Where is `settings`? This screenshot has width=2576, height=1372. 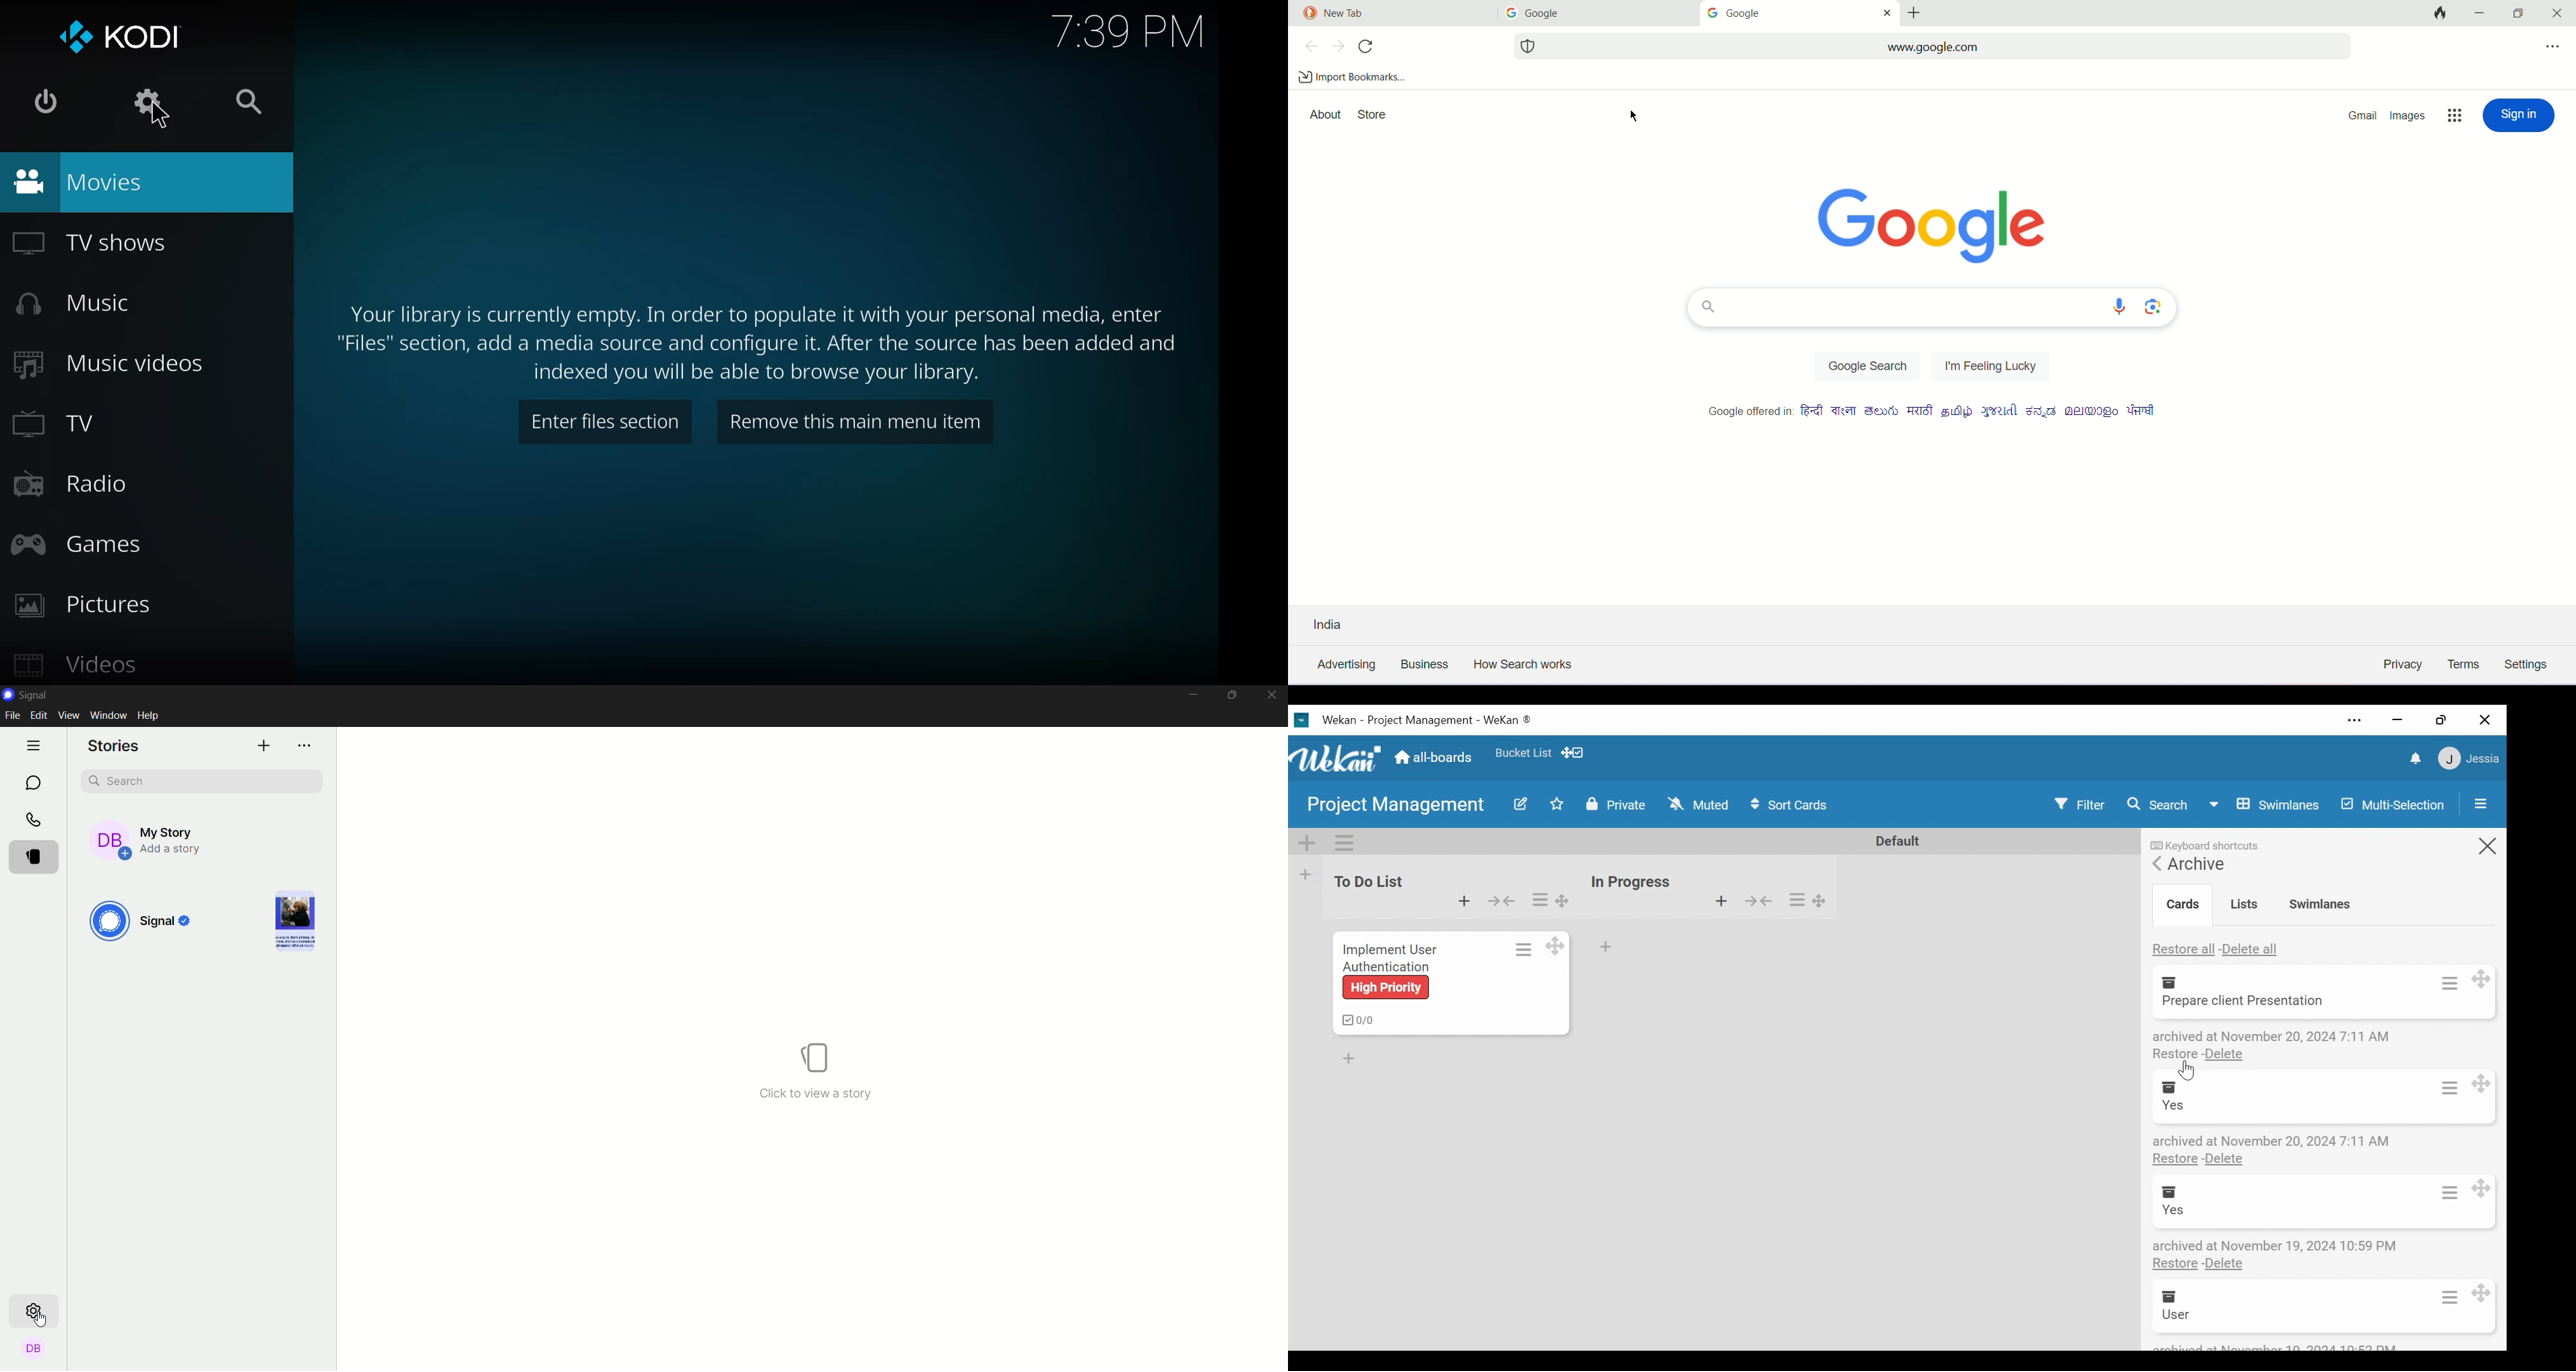
settings is located at coordinates (2521, 665).